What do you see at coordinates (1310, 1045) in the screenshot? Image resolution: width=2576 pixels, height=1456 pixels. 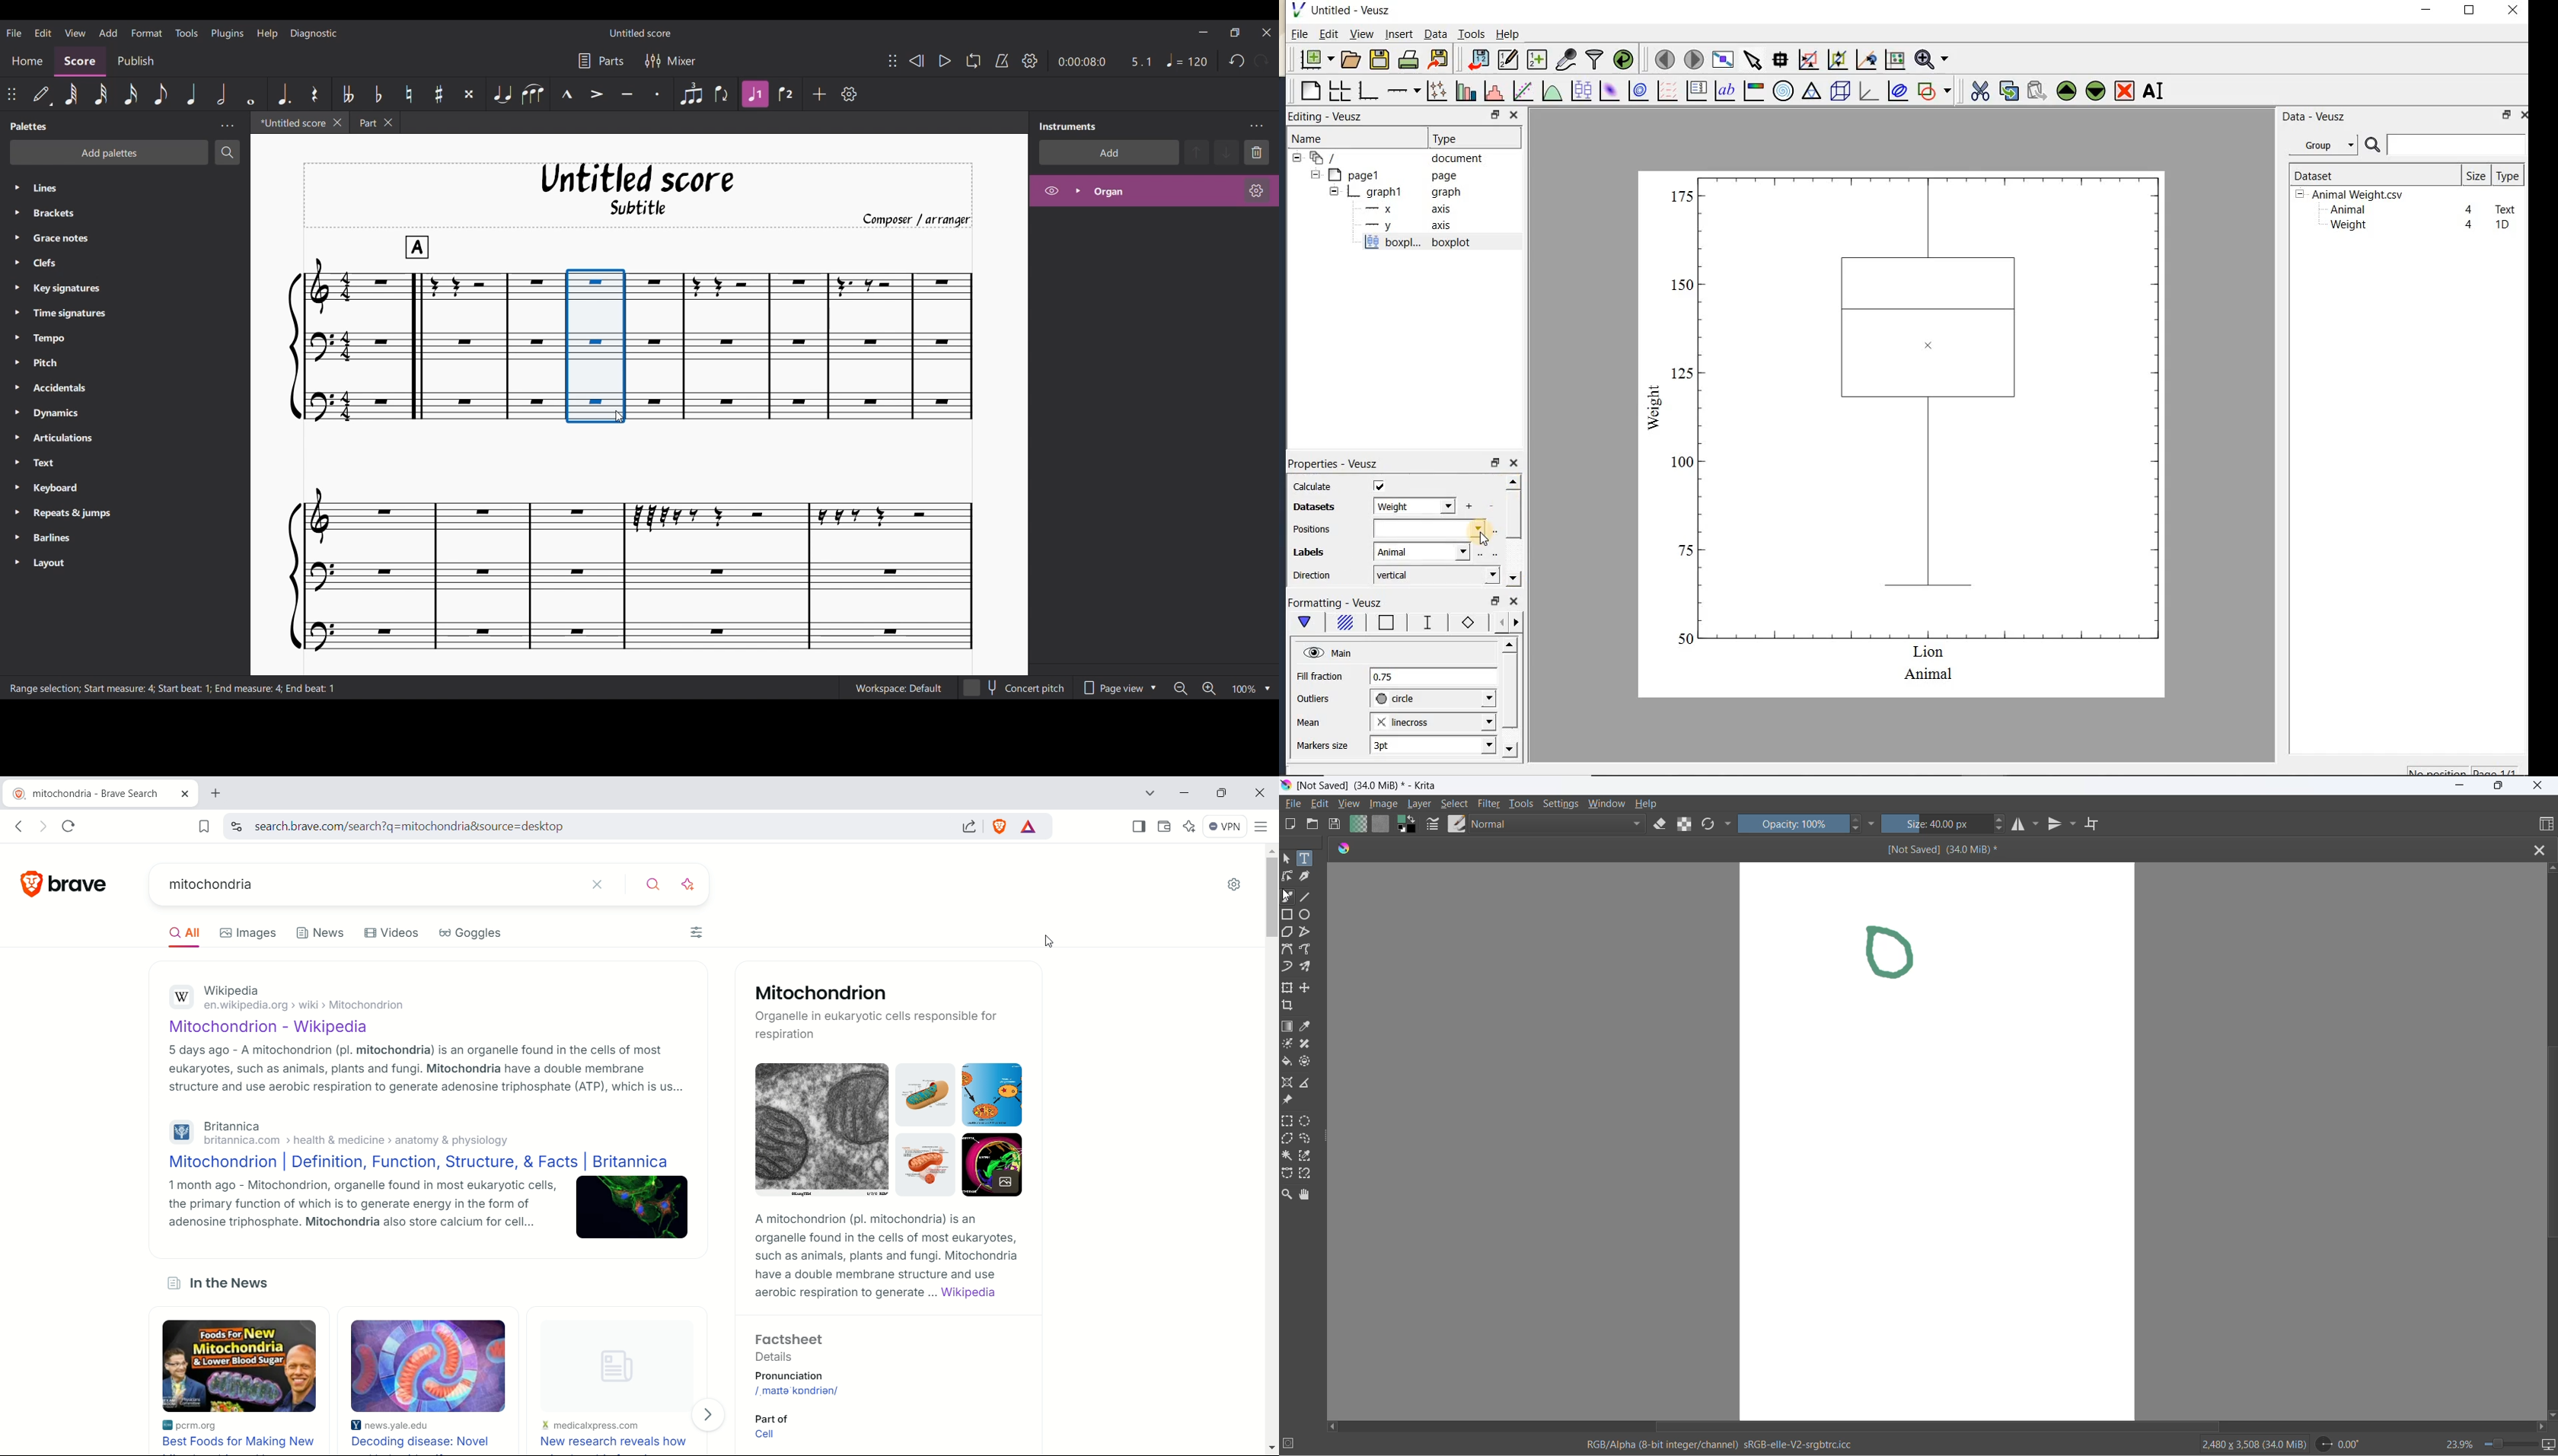 I see `smart patch tool` at bounding box center [1310, 1045].